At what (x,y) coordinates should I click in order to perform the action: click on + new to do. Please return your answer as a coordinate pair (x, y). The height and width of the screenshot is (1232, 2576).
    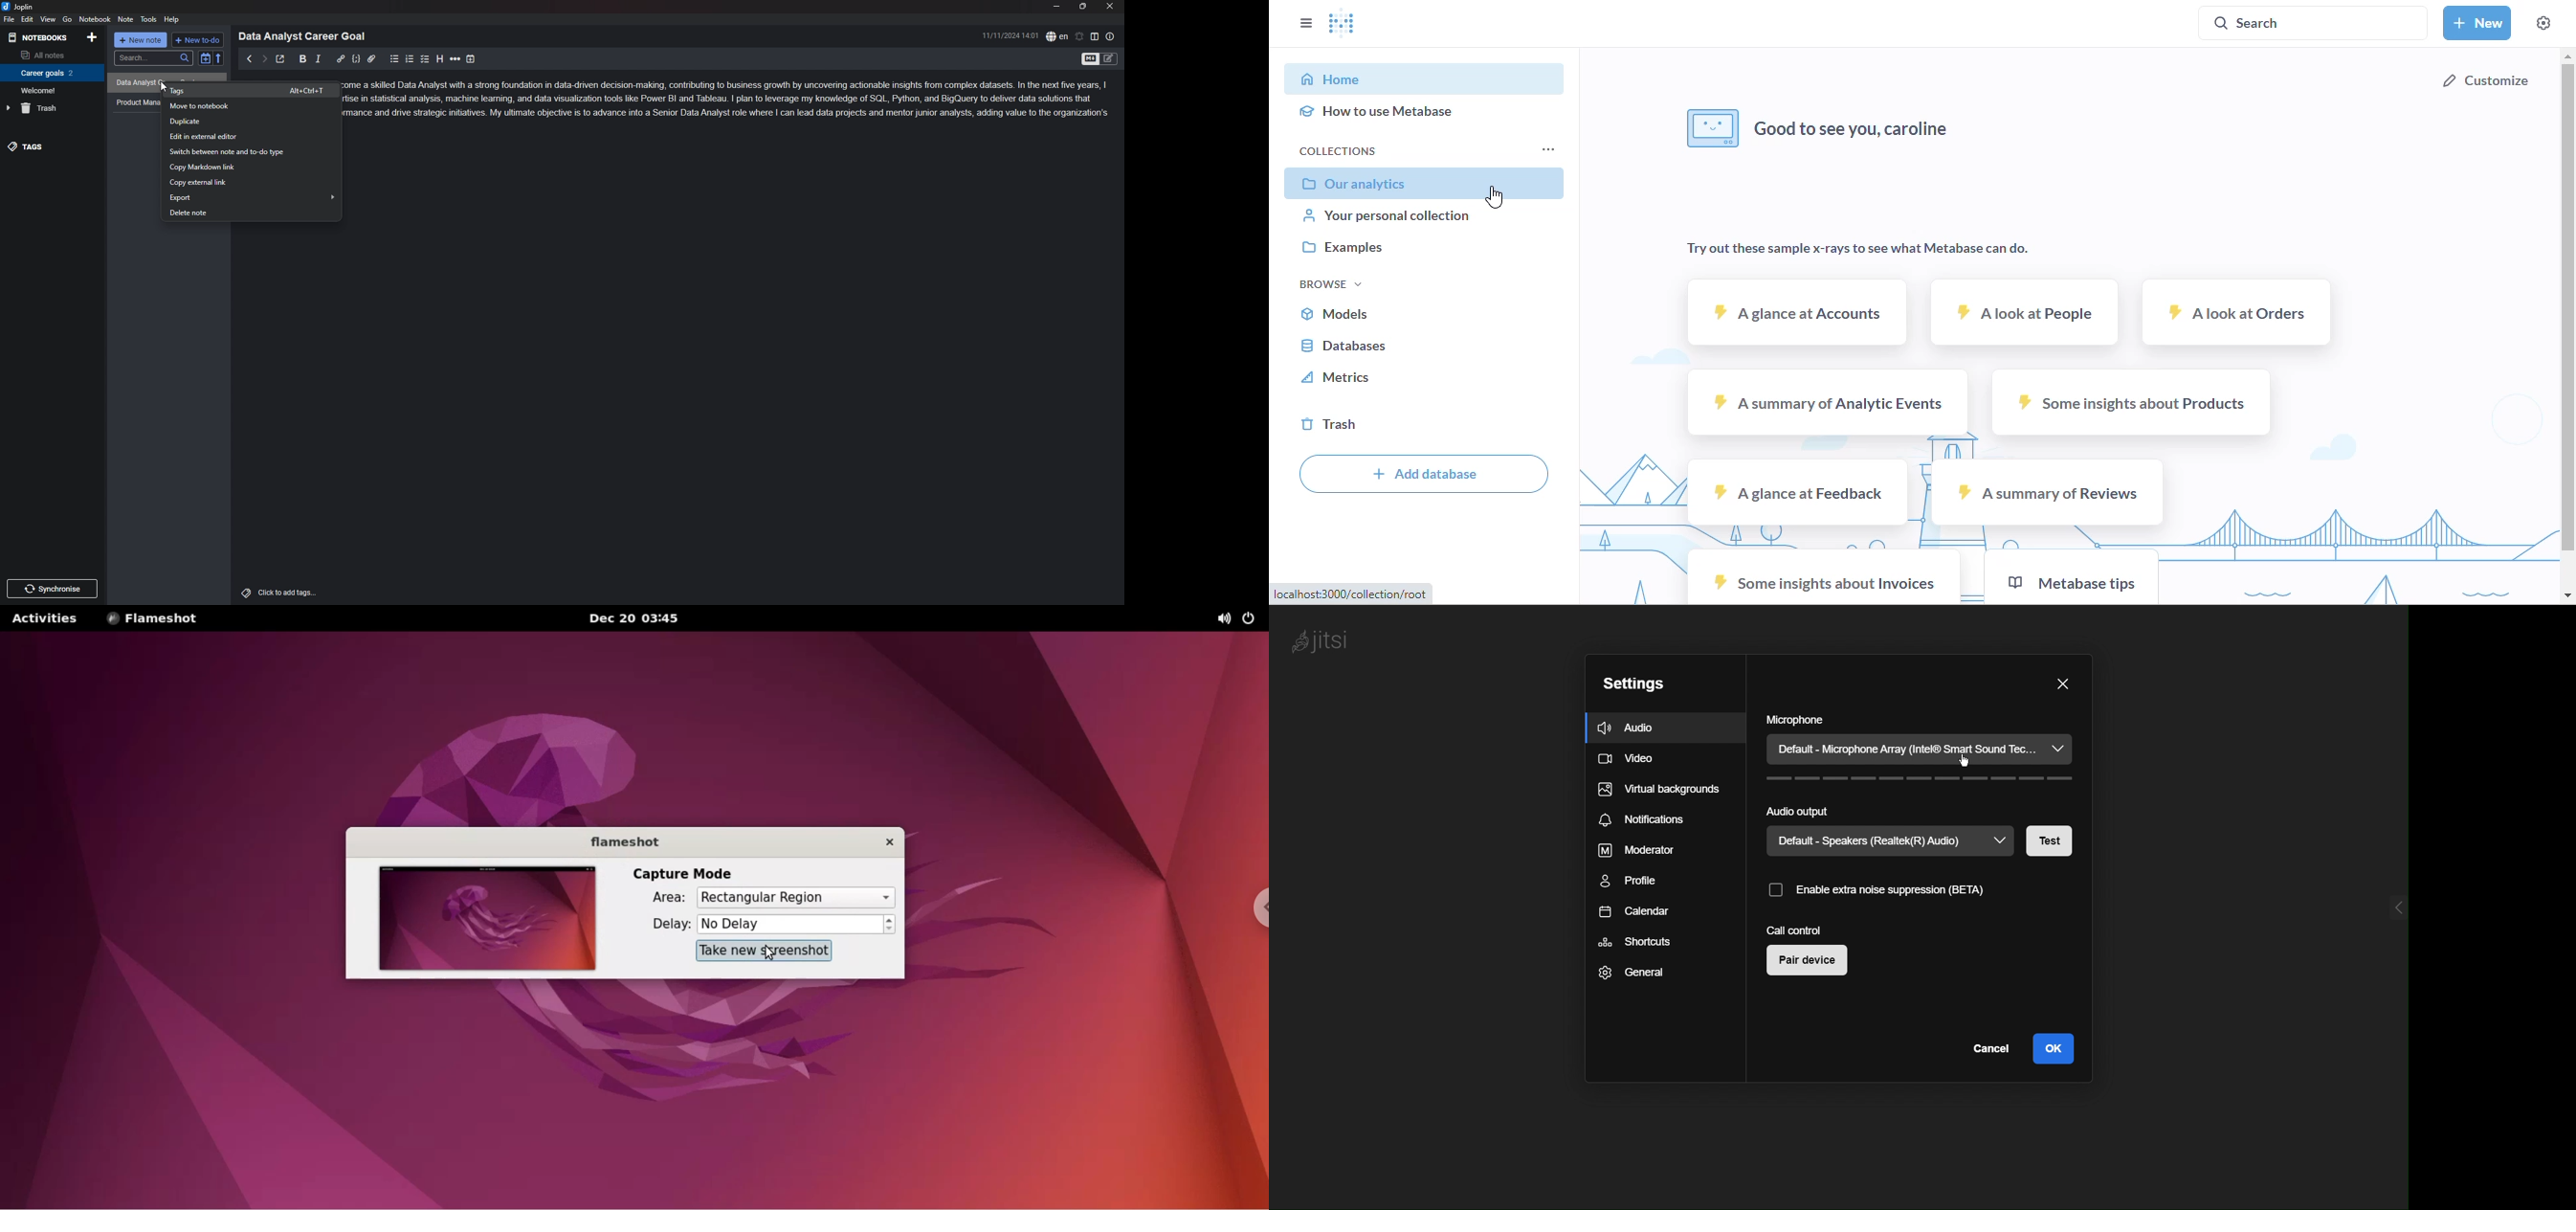
    Looking at the image, I should click on (197, 40).